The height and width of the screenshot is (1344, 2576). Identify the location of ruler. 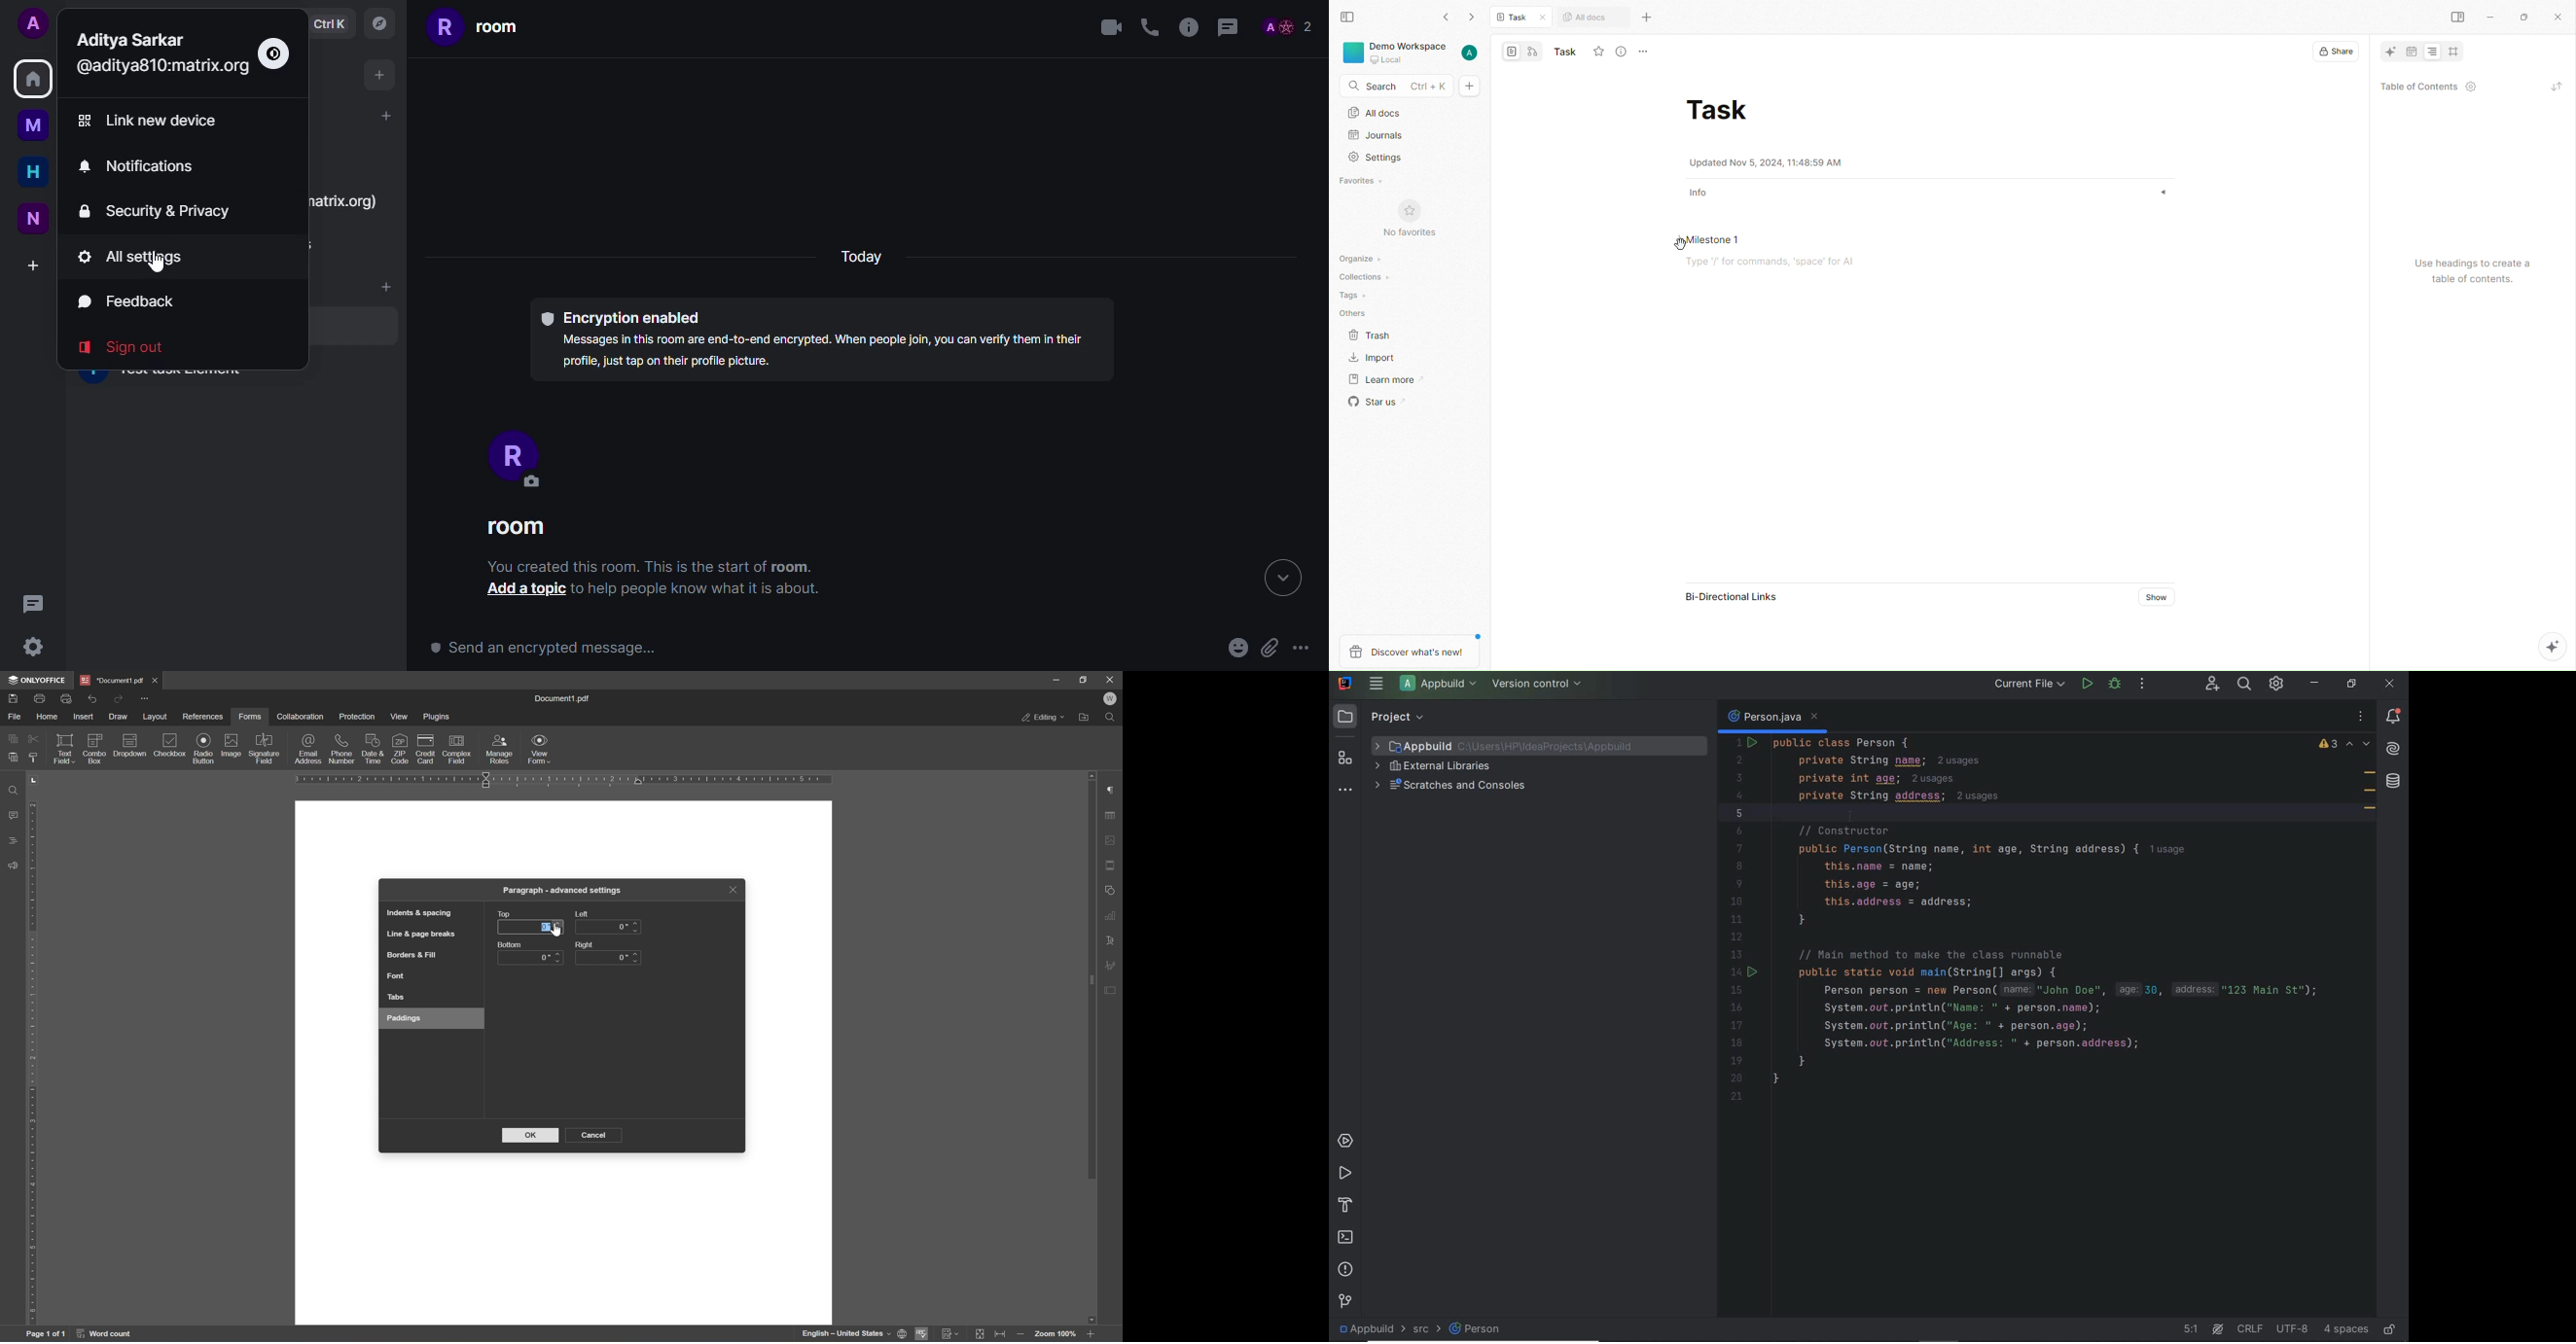
(35, 1064).